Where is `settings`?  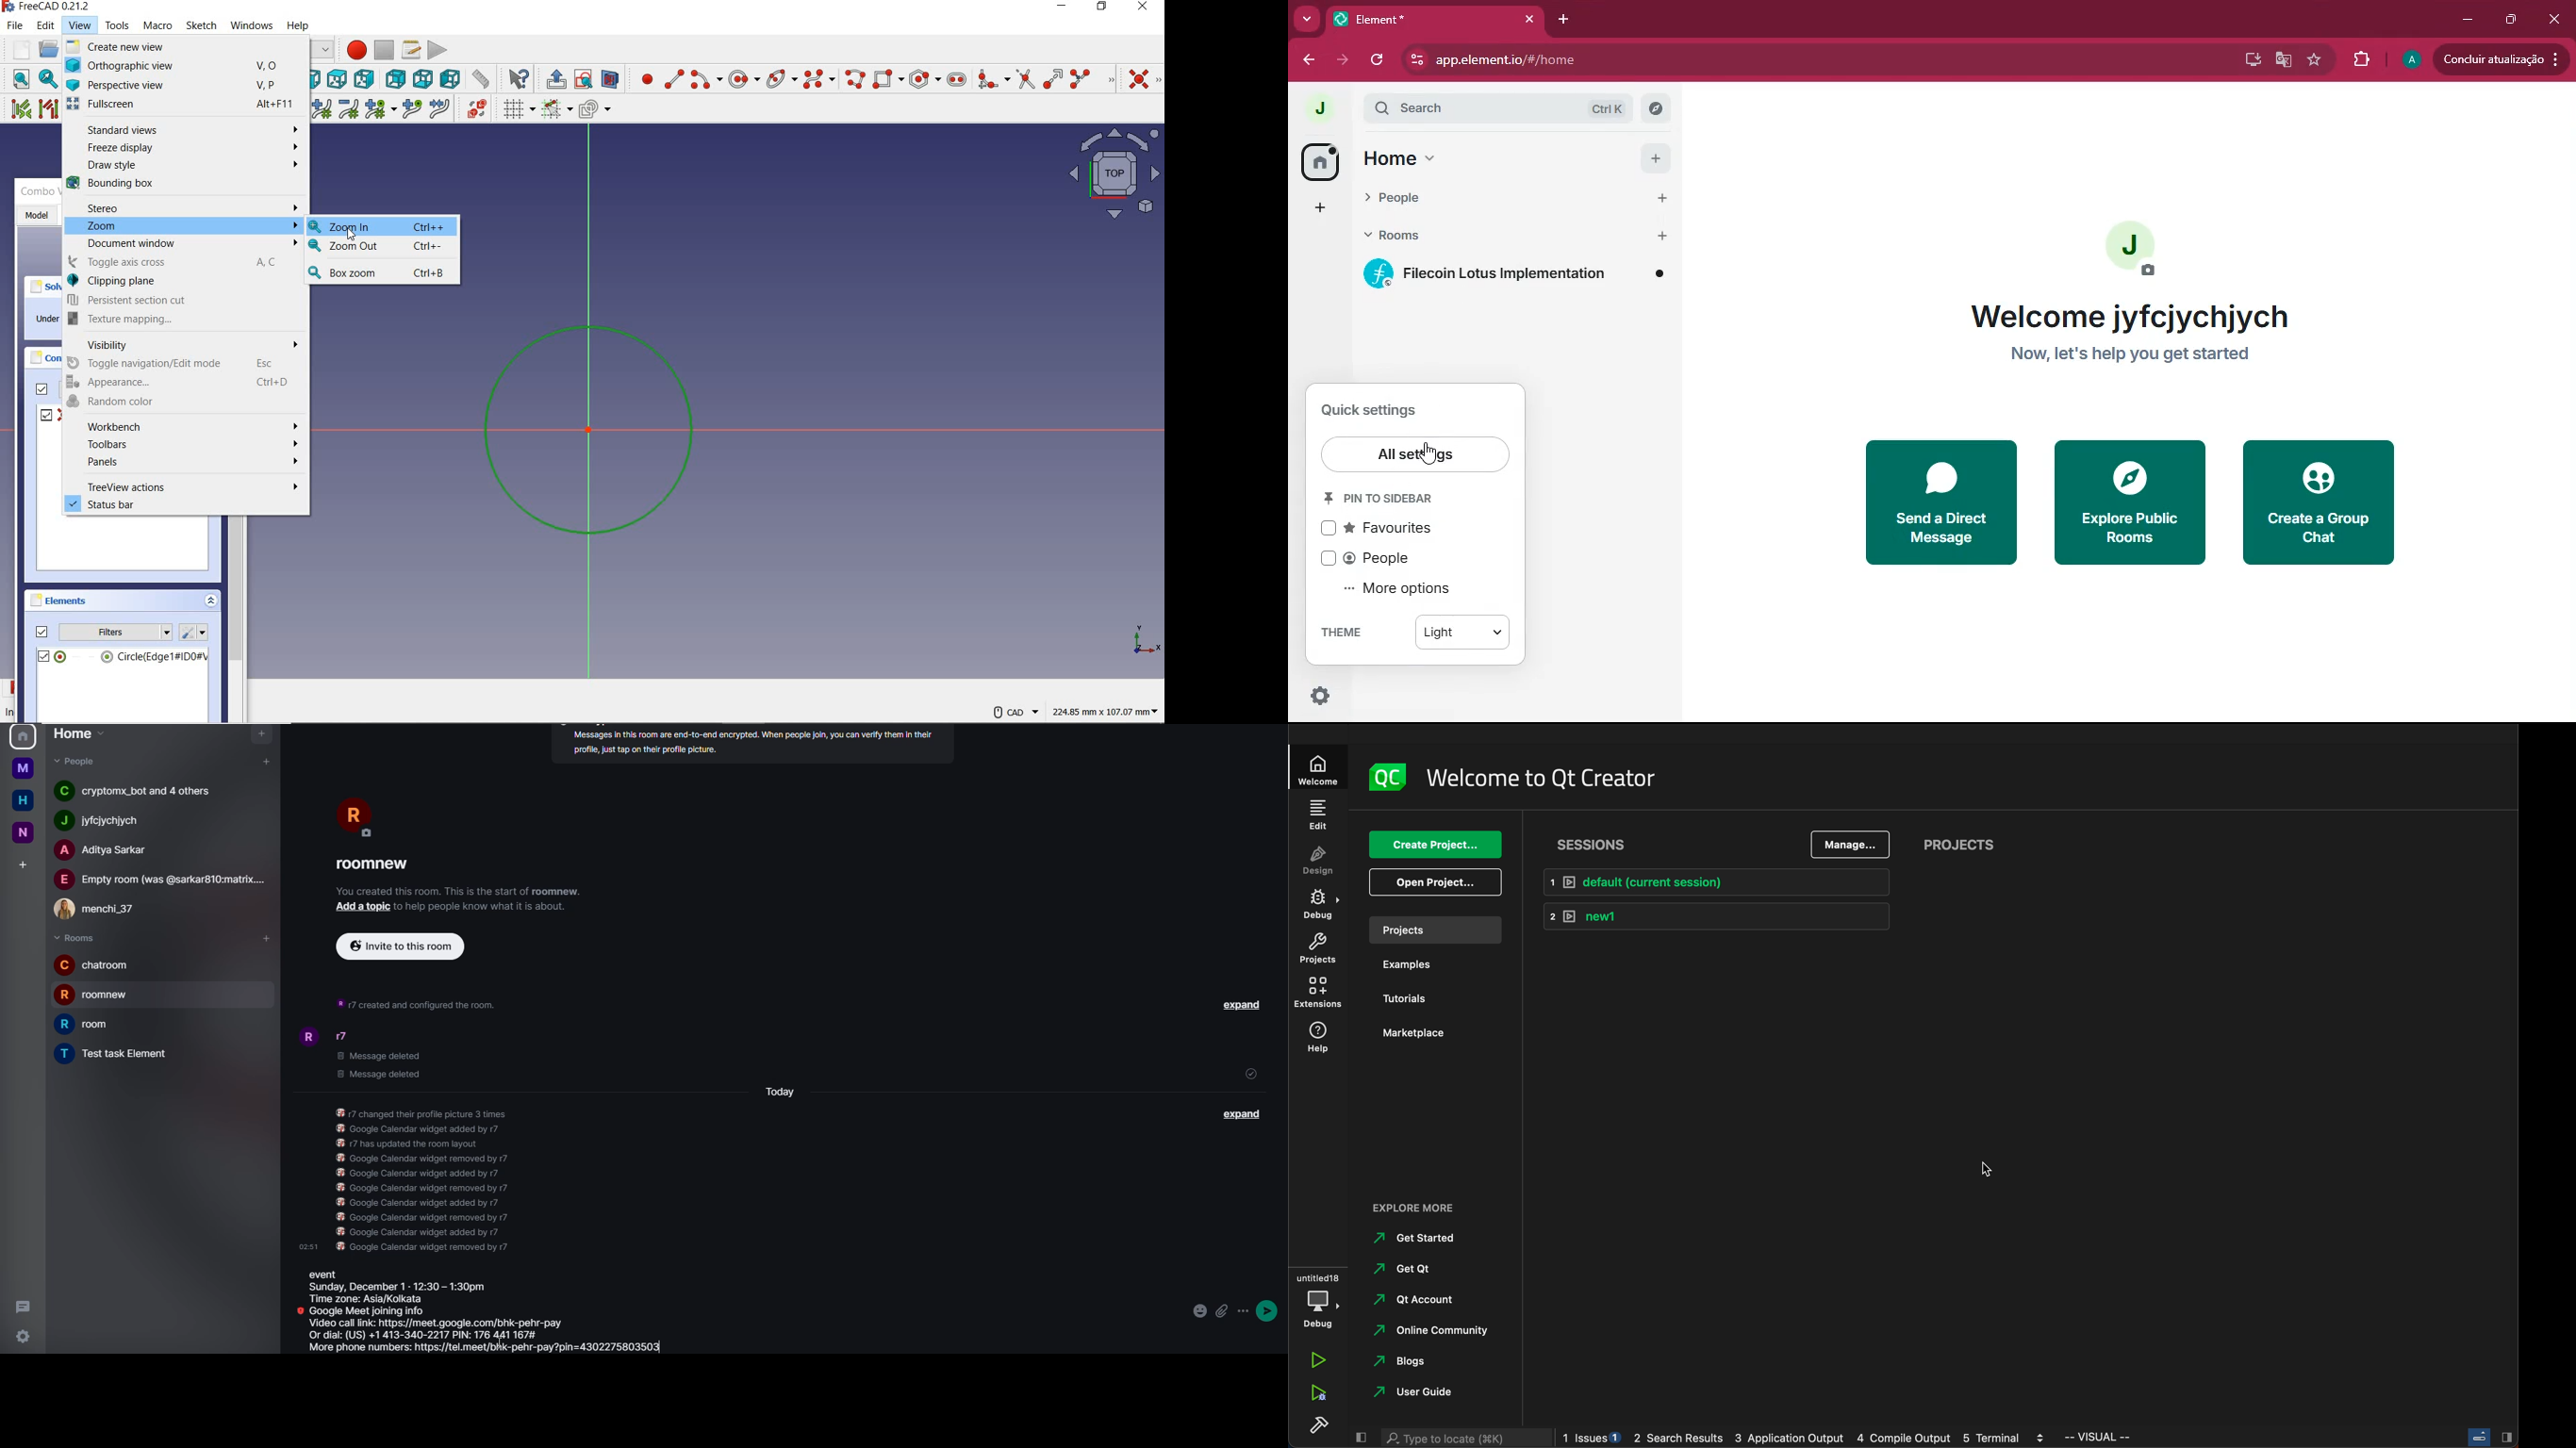
settings is located at coordinates (196, 634).